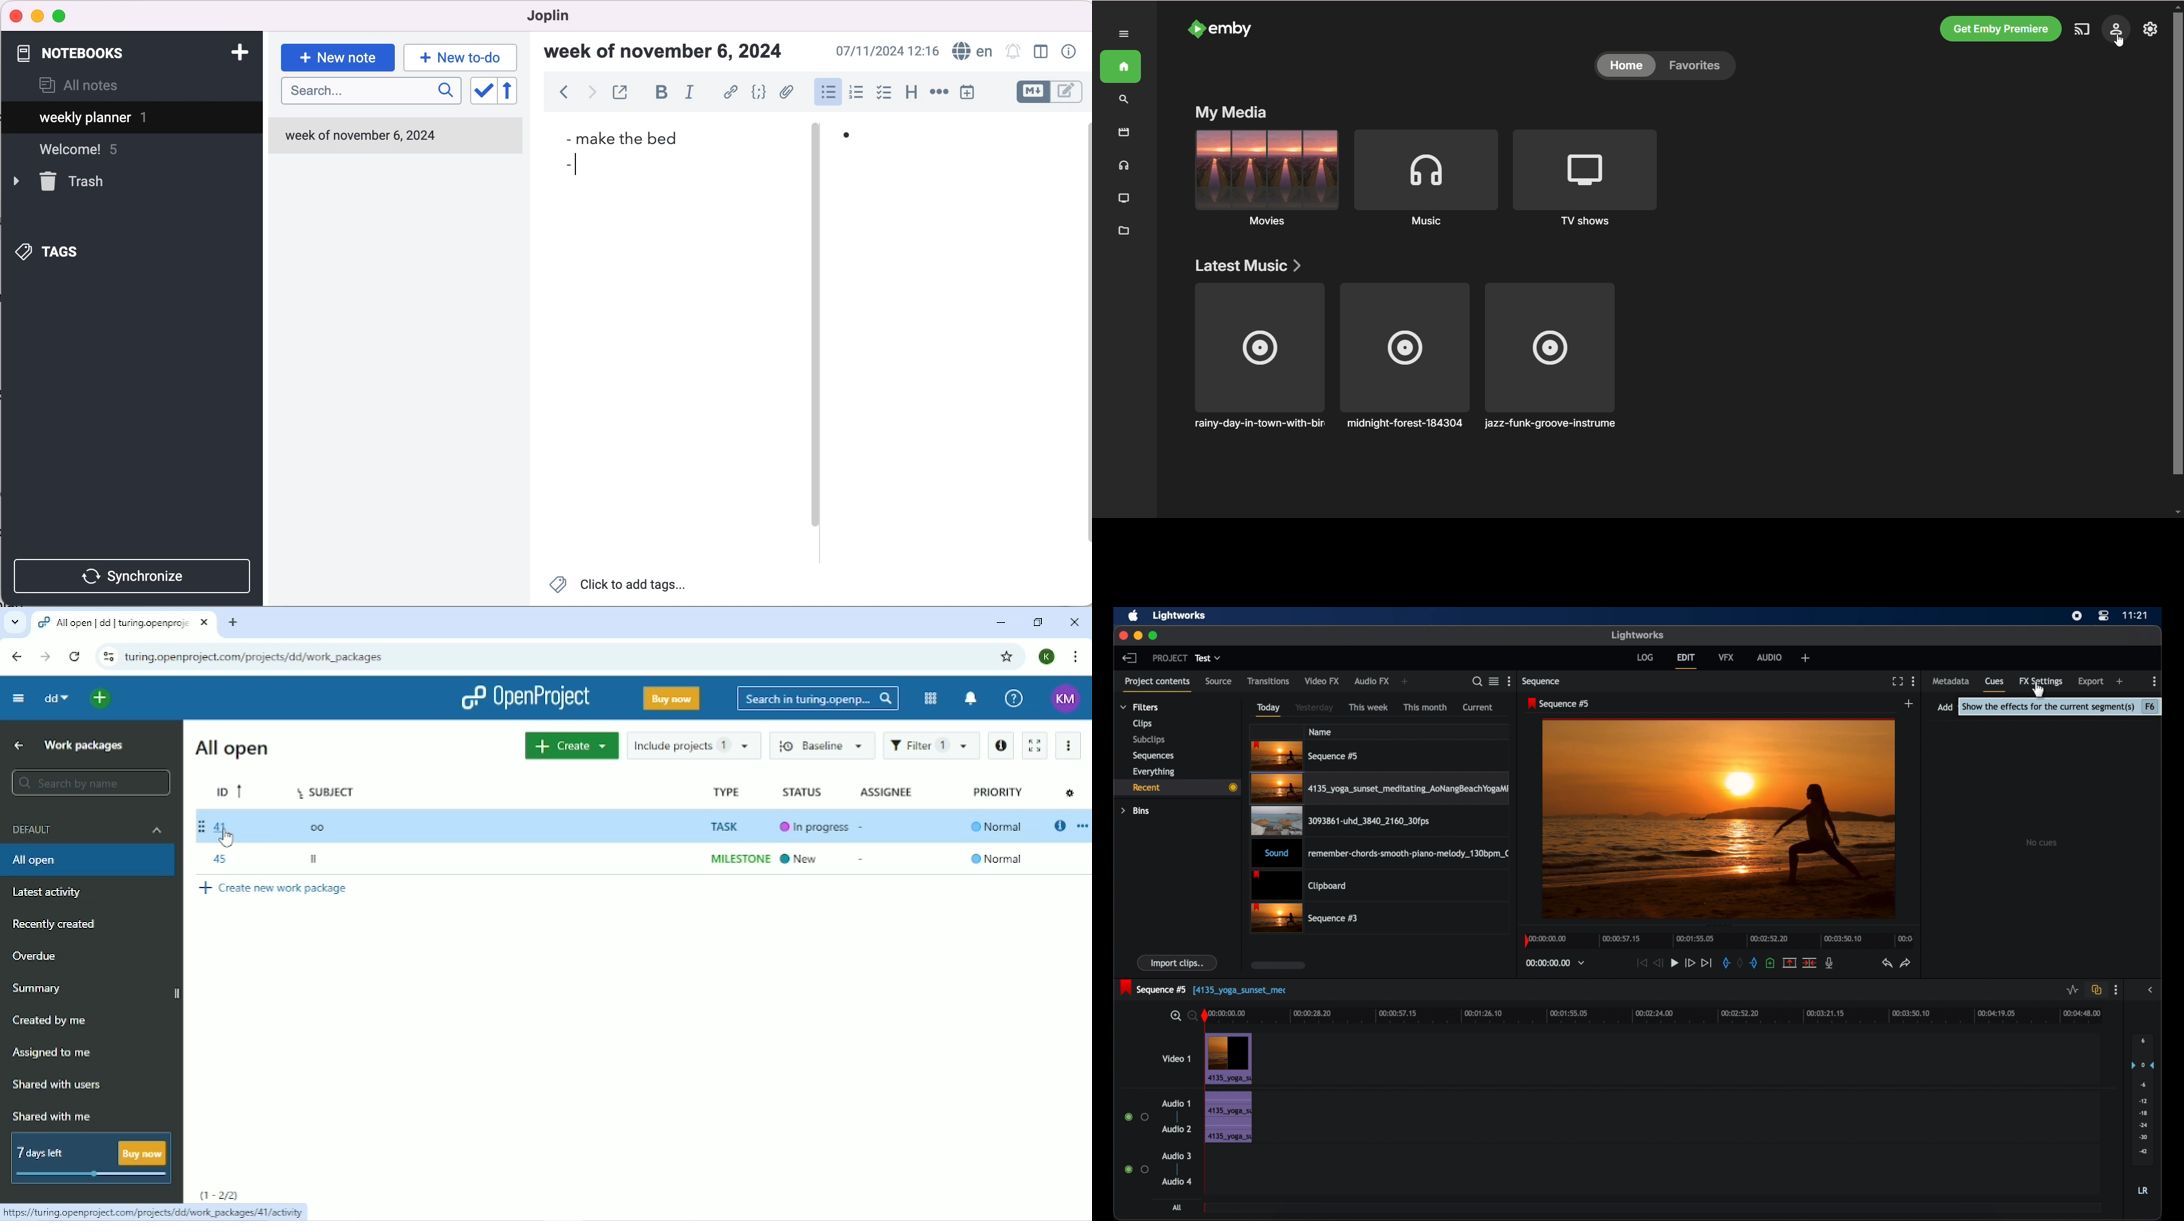 Image resolution: width=2184 pixels, height=1232 pixels. I want to click on toggle list or tile view, so click(1494, 681).